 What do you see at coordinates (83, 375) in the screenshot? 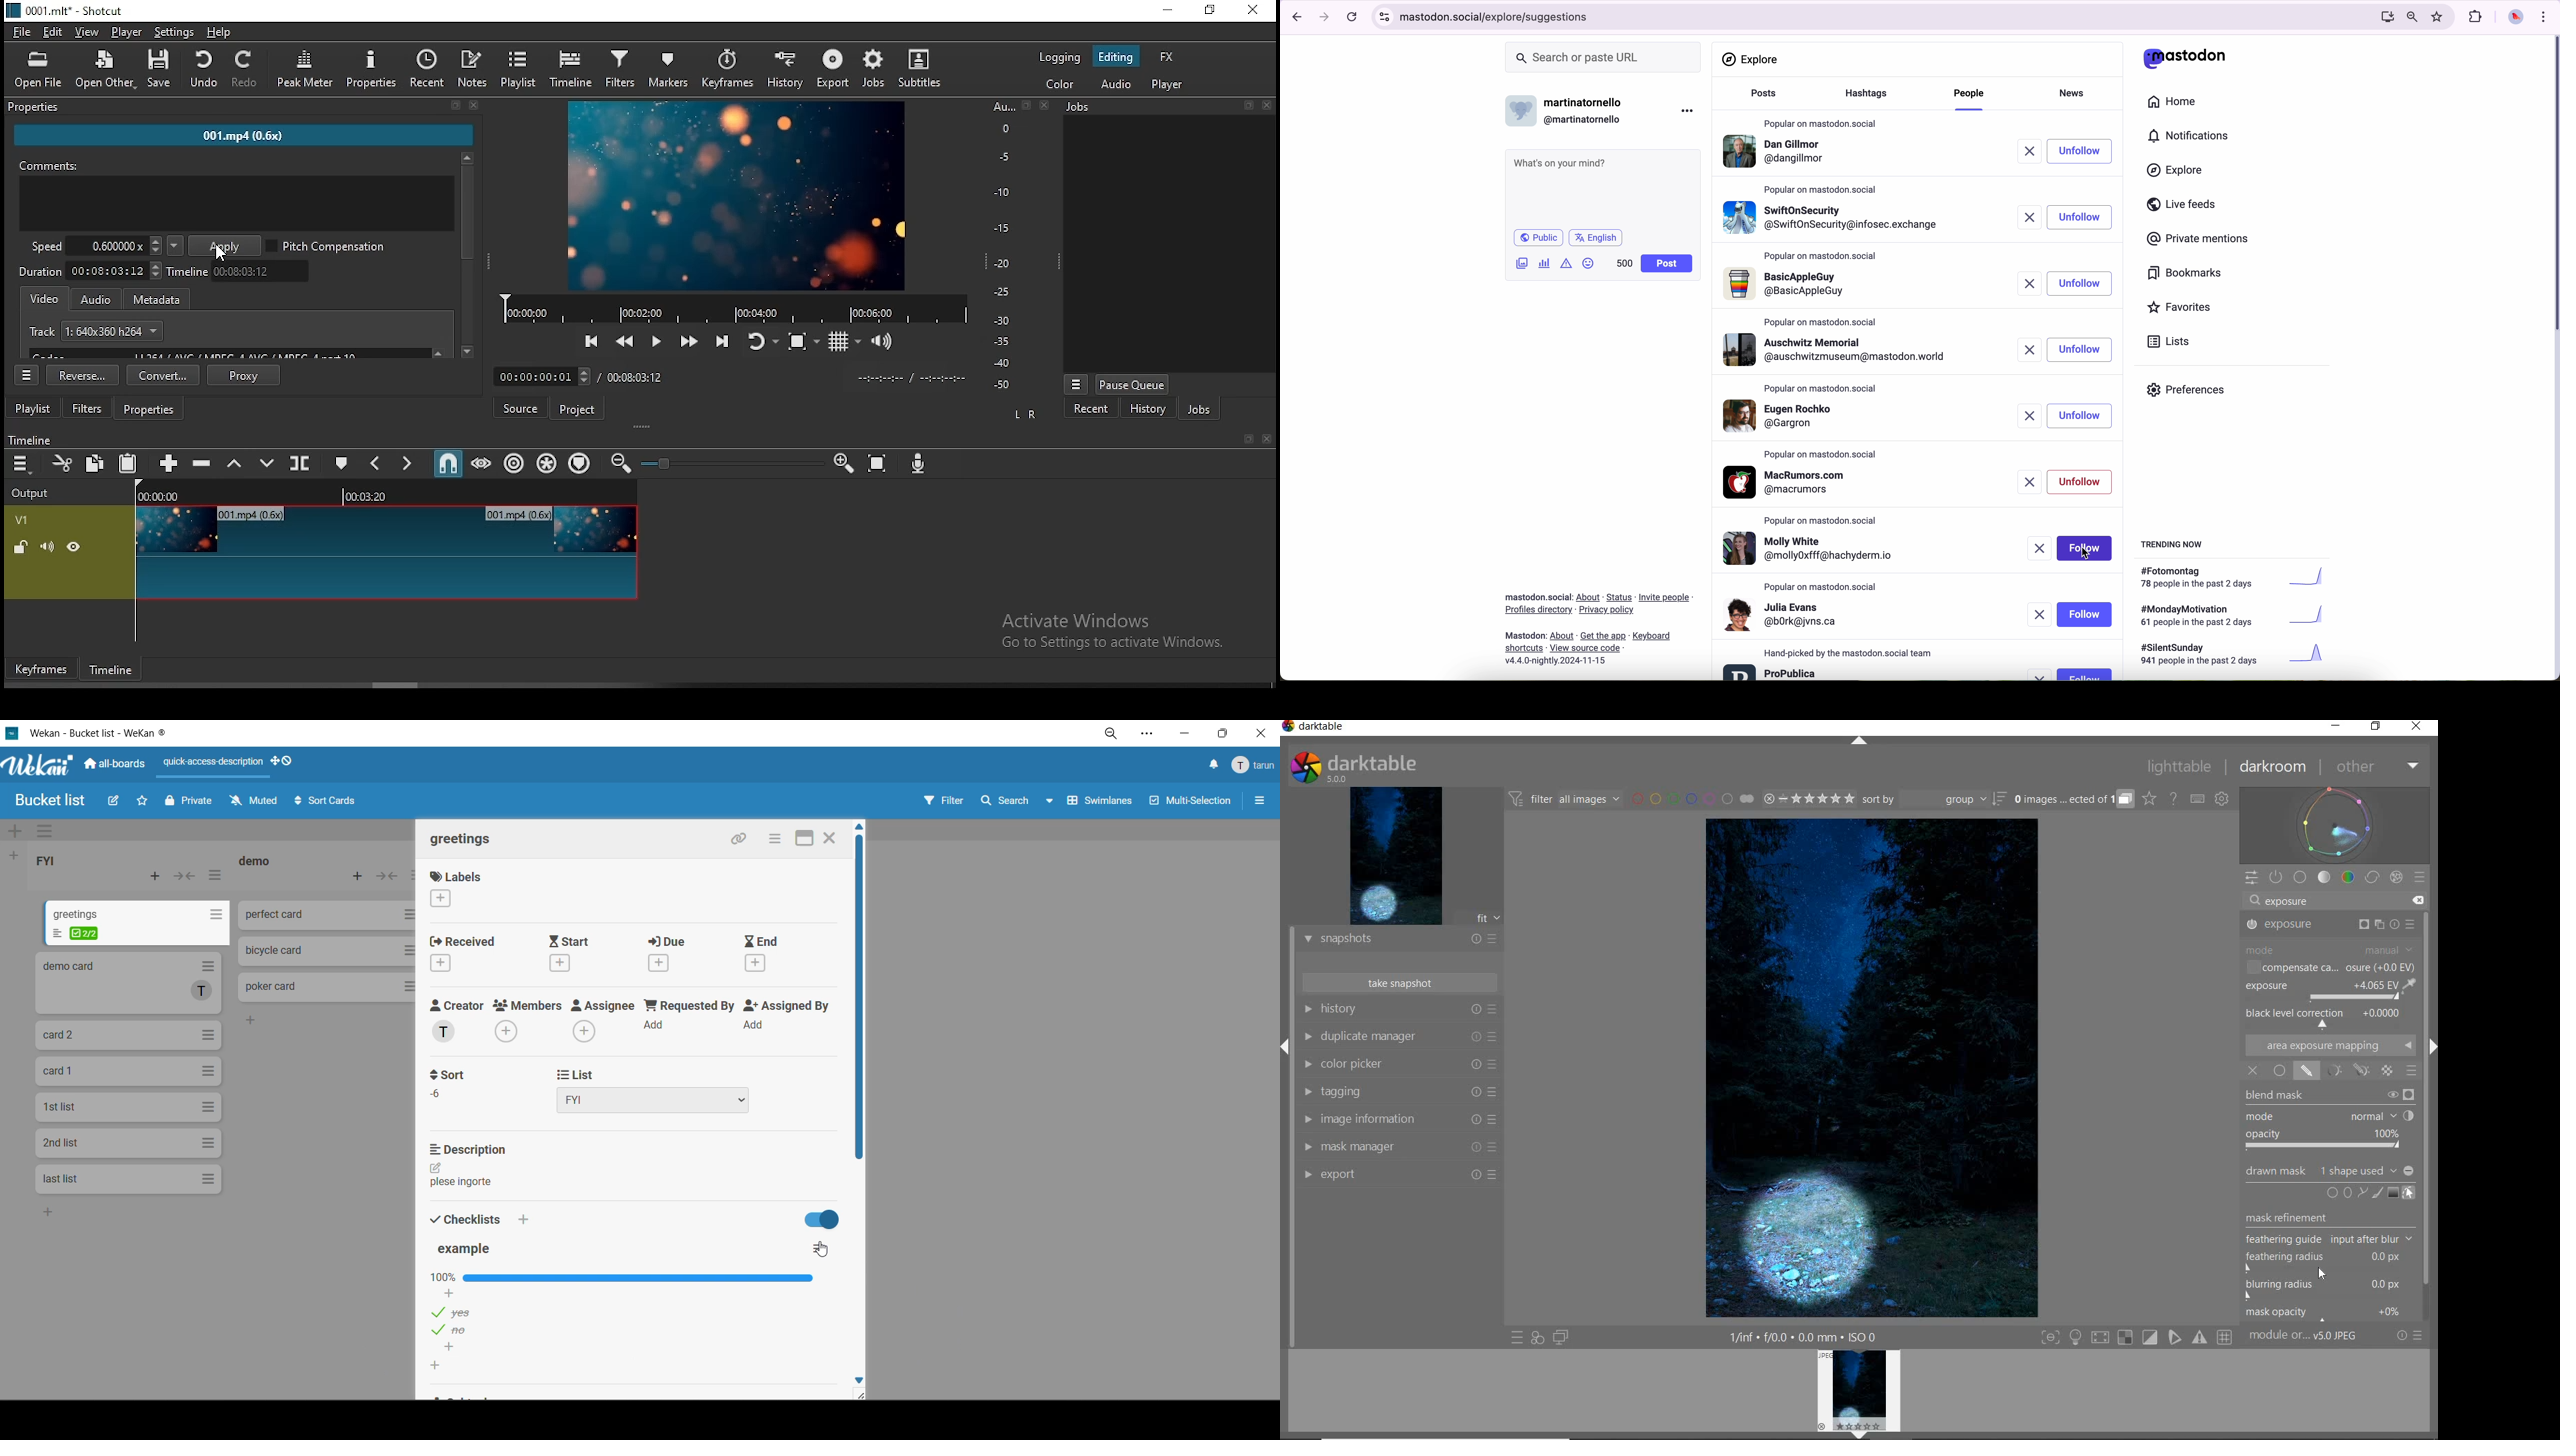
I see `reverse` at bounding box center [83, 375].